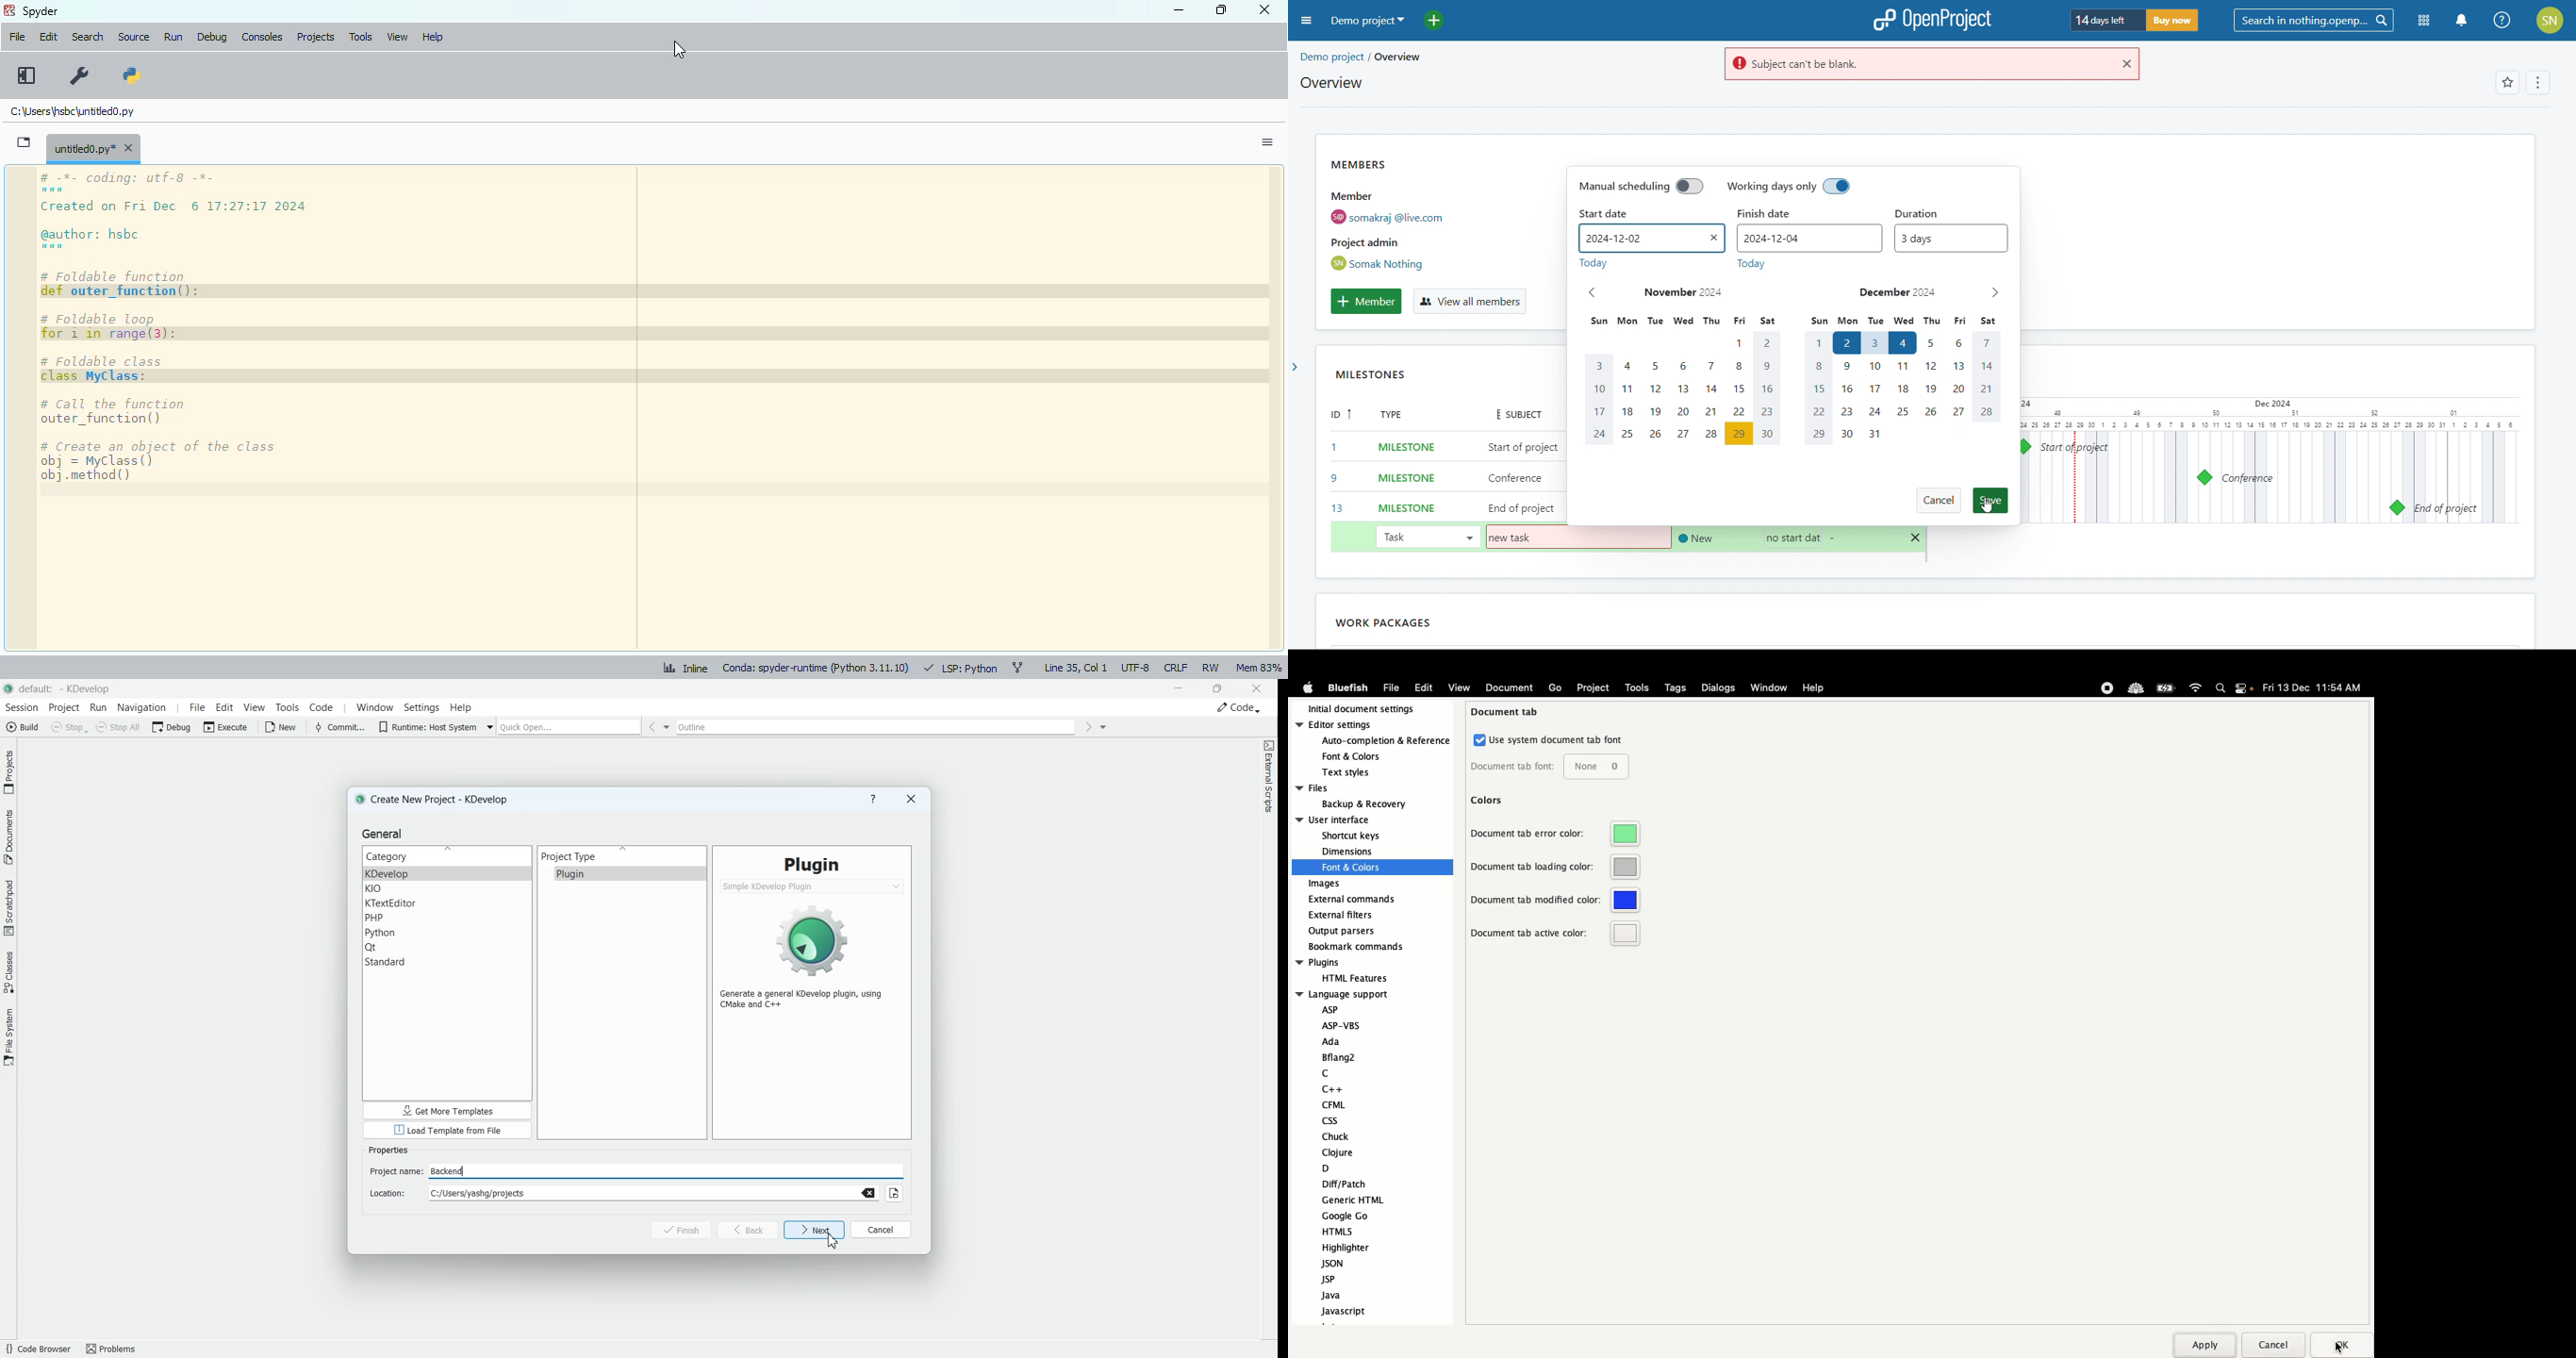 Image resolution: width=2576 pixels, height=1372 pixels. Describe the element at coordinates (1556, 900) in the screenshot. I see `Document tab modified color` at that location.